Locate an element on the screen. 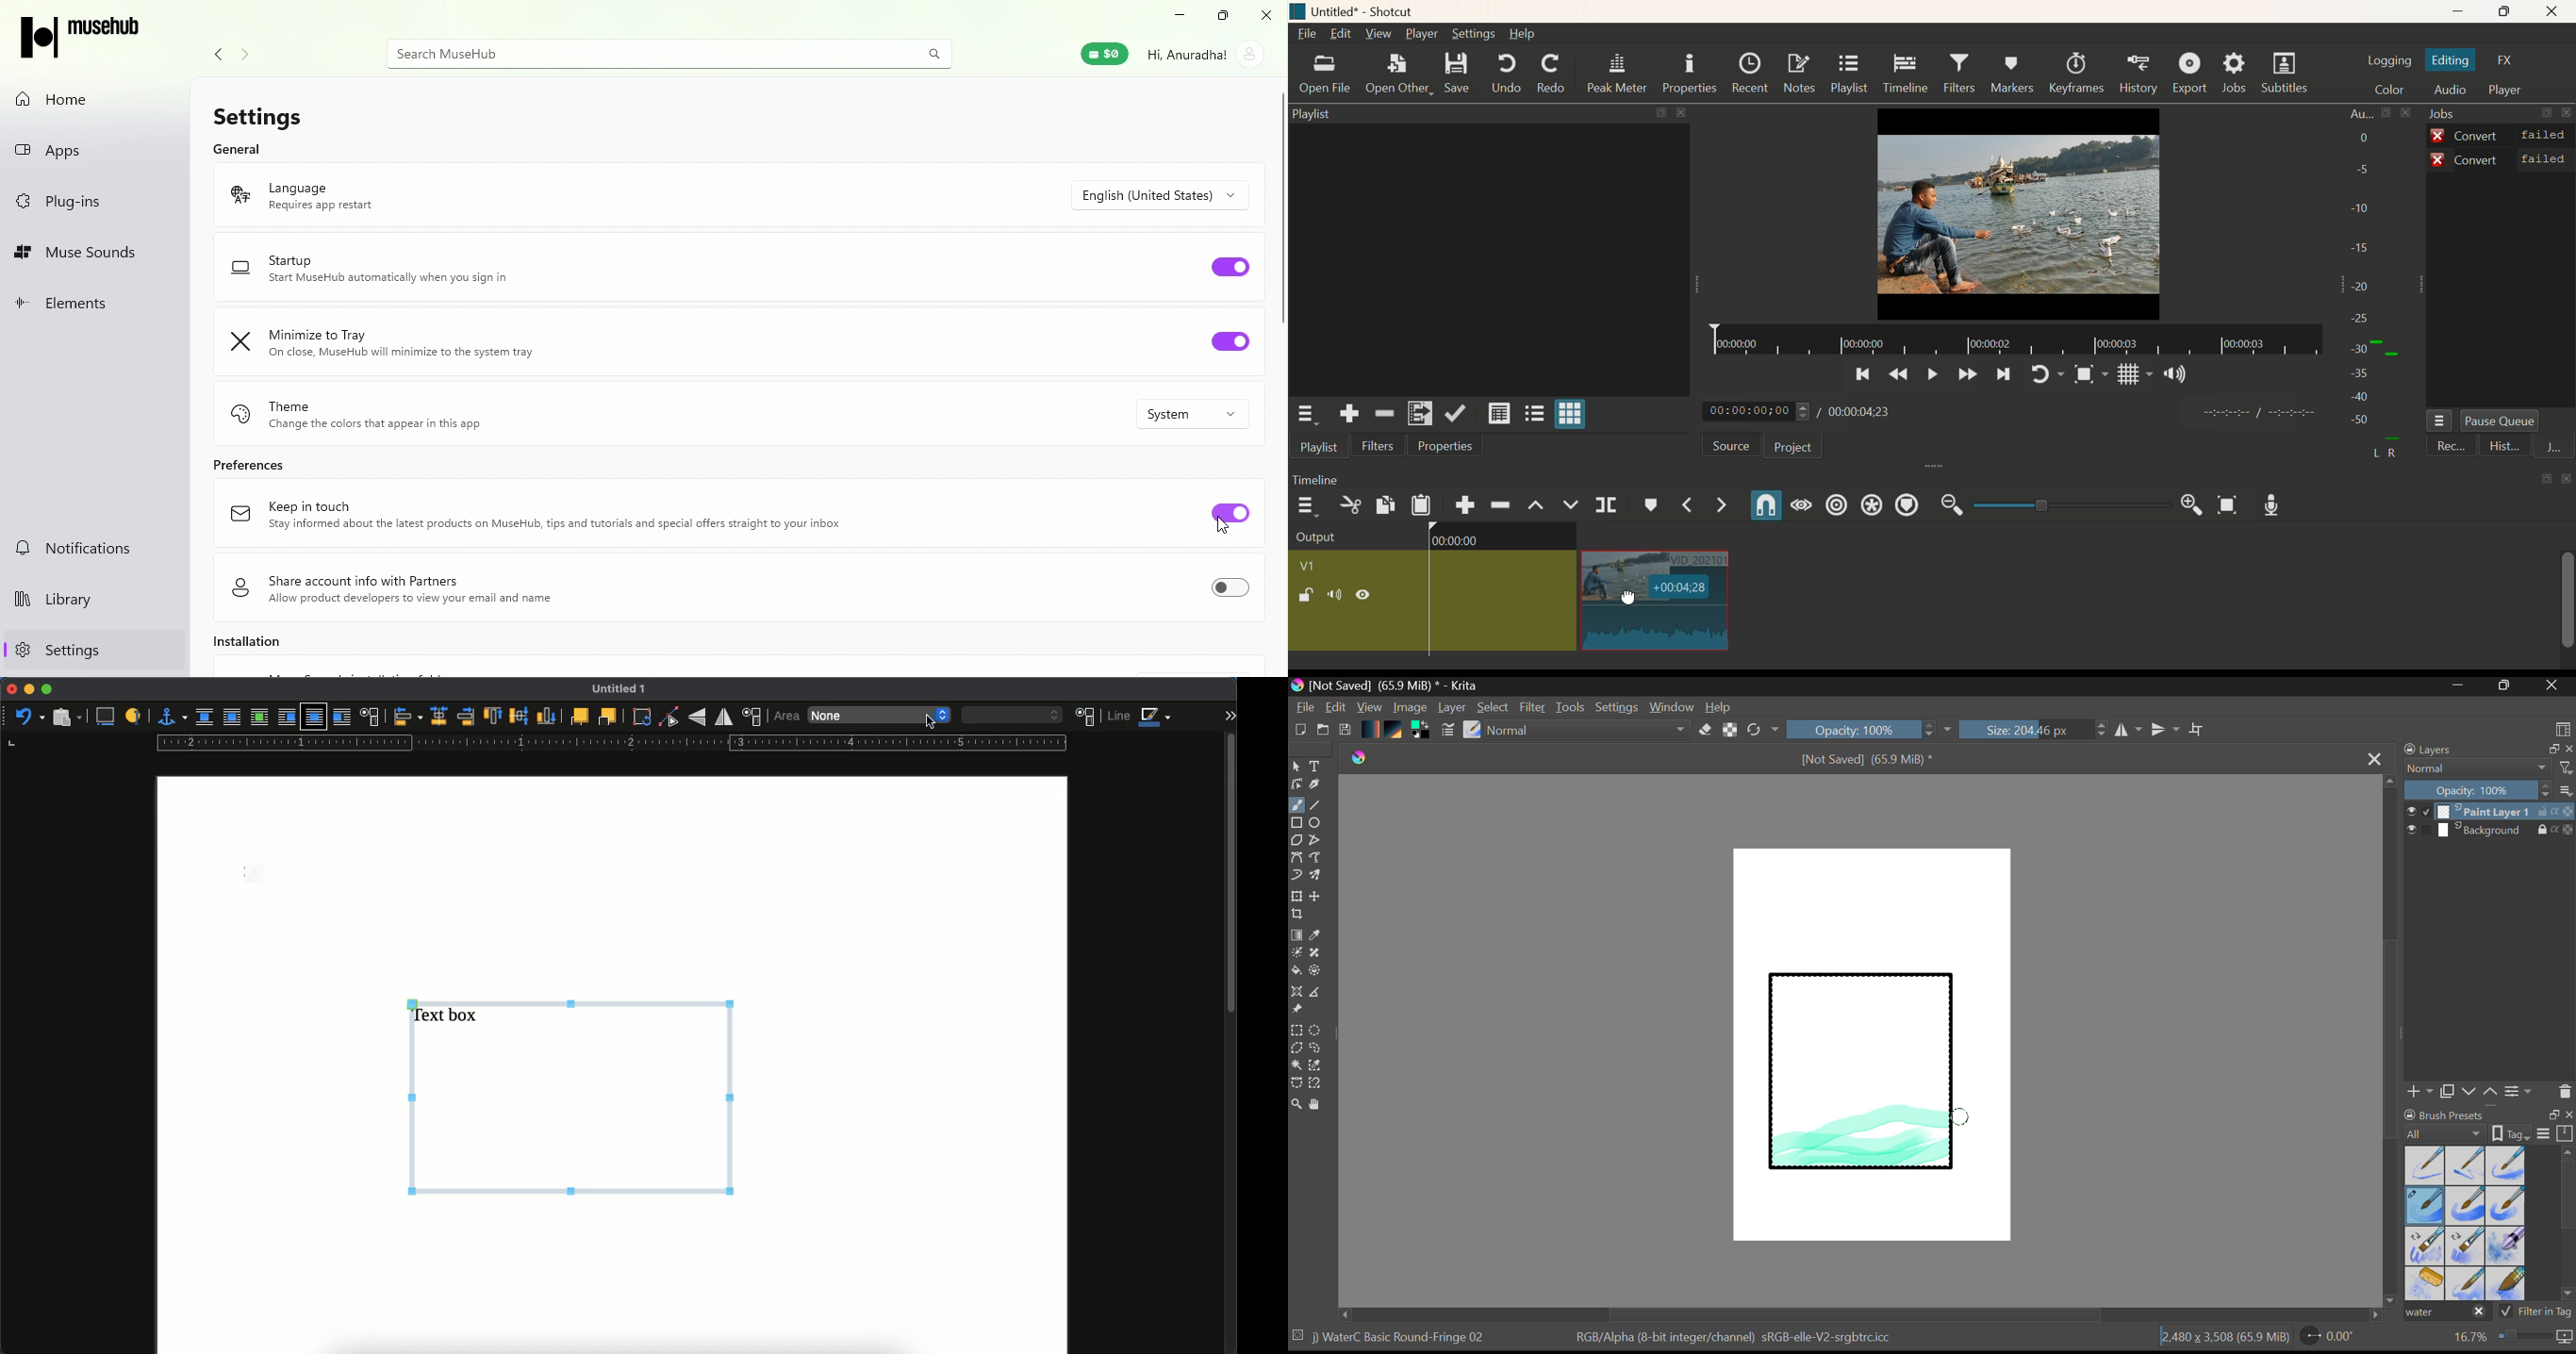  scrollbar is located at coordinates (2566, 598).